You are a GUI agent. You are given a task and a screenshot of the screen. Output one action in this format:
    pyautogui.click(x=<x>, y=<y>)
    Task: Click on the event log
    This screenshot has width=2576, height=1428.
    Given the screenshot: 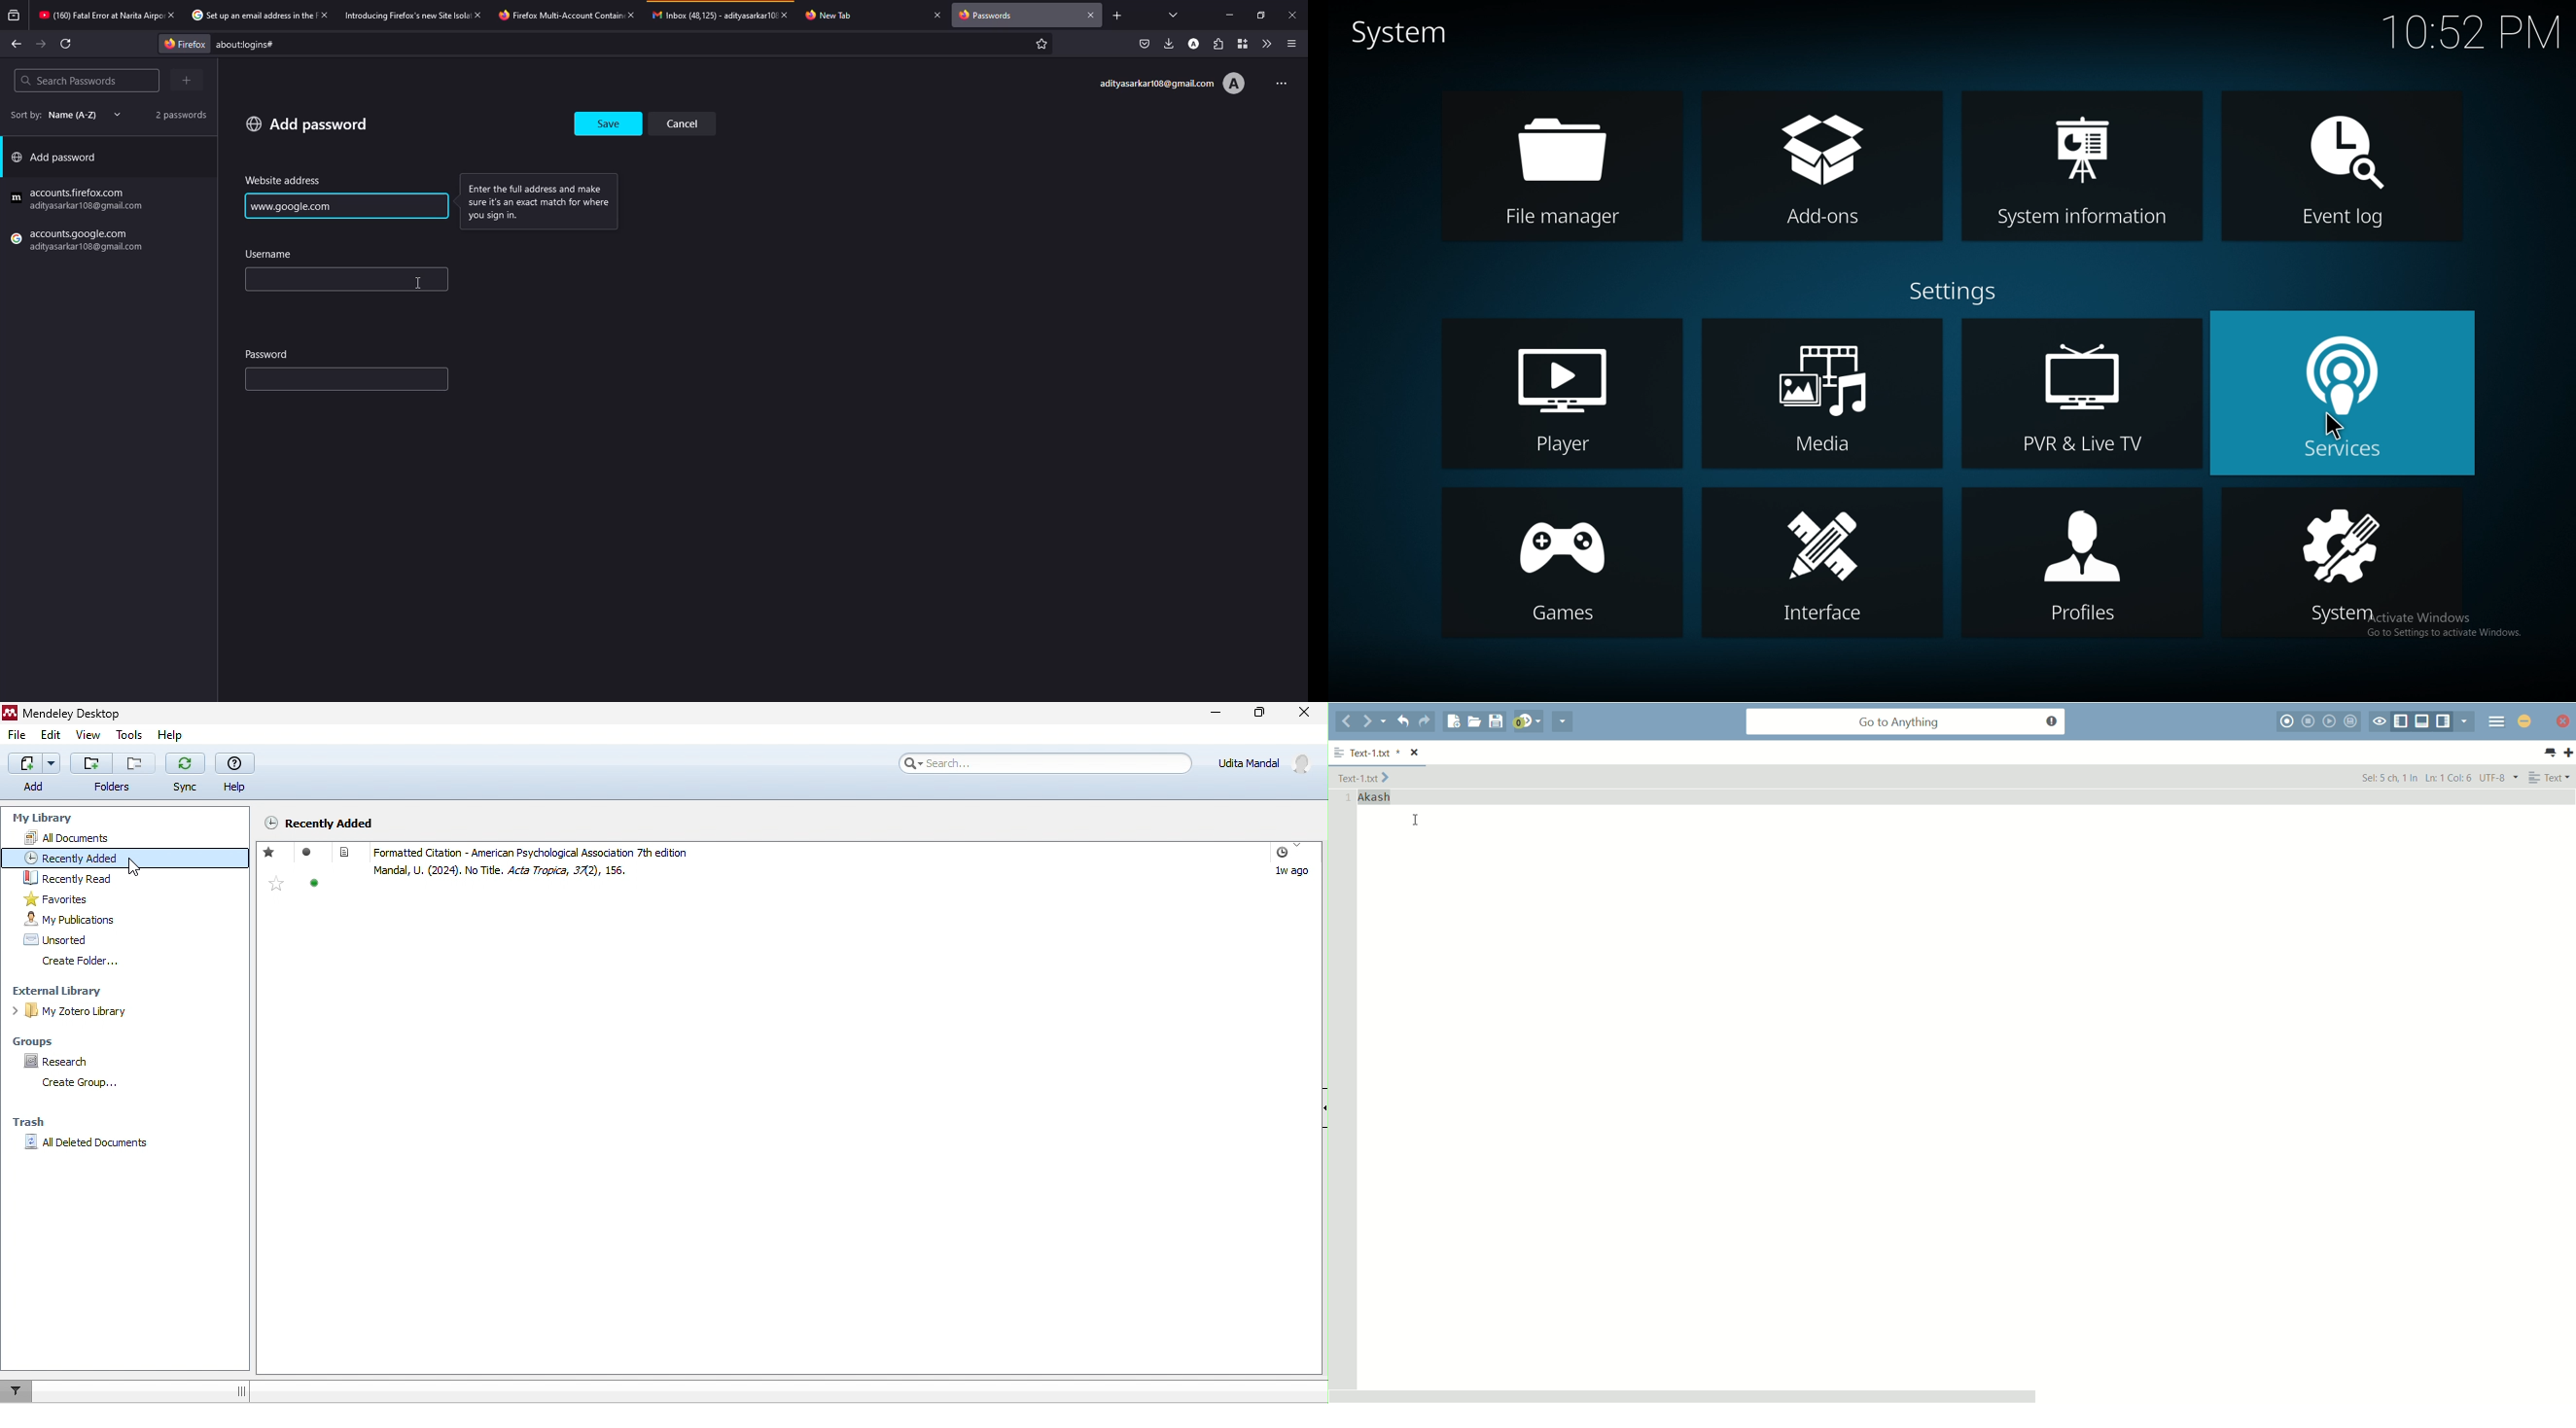 What is the action you would take?
    pyautogui.click(x=2344, y=166)
    